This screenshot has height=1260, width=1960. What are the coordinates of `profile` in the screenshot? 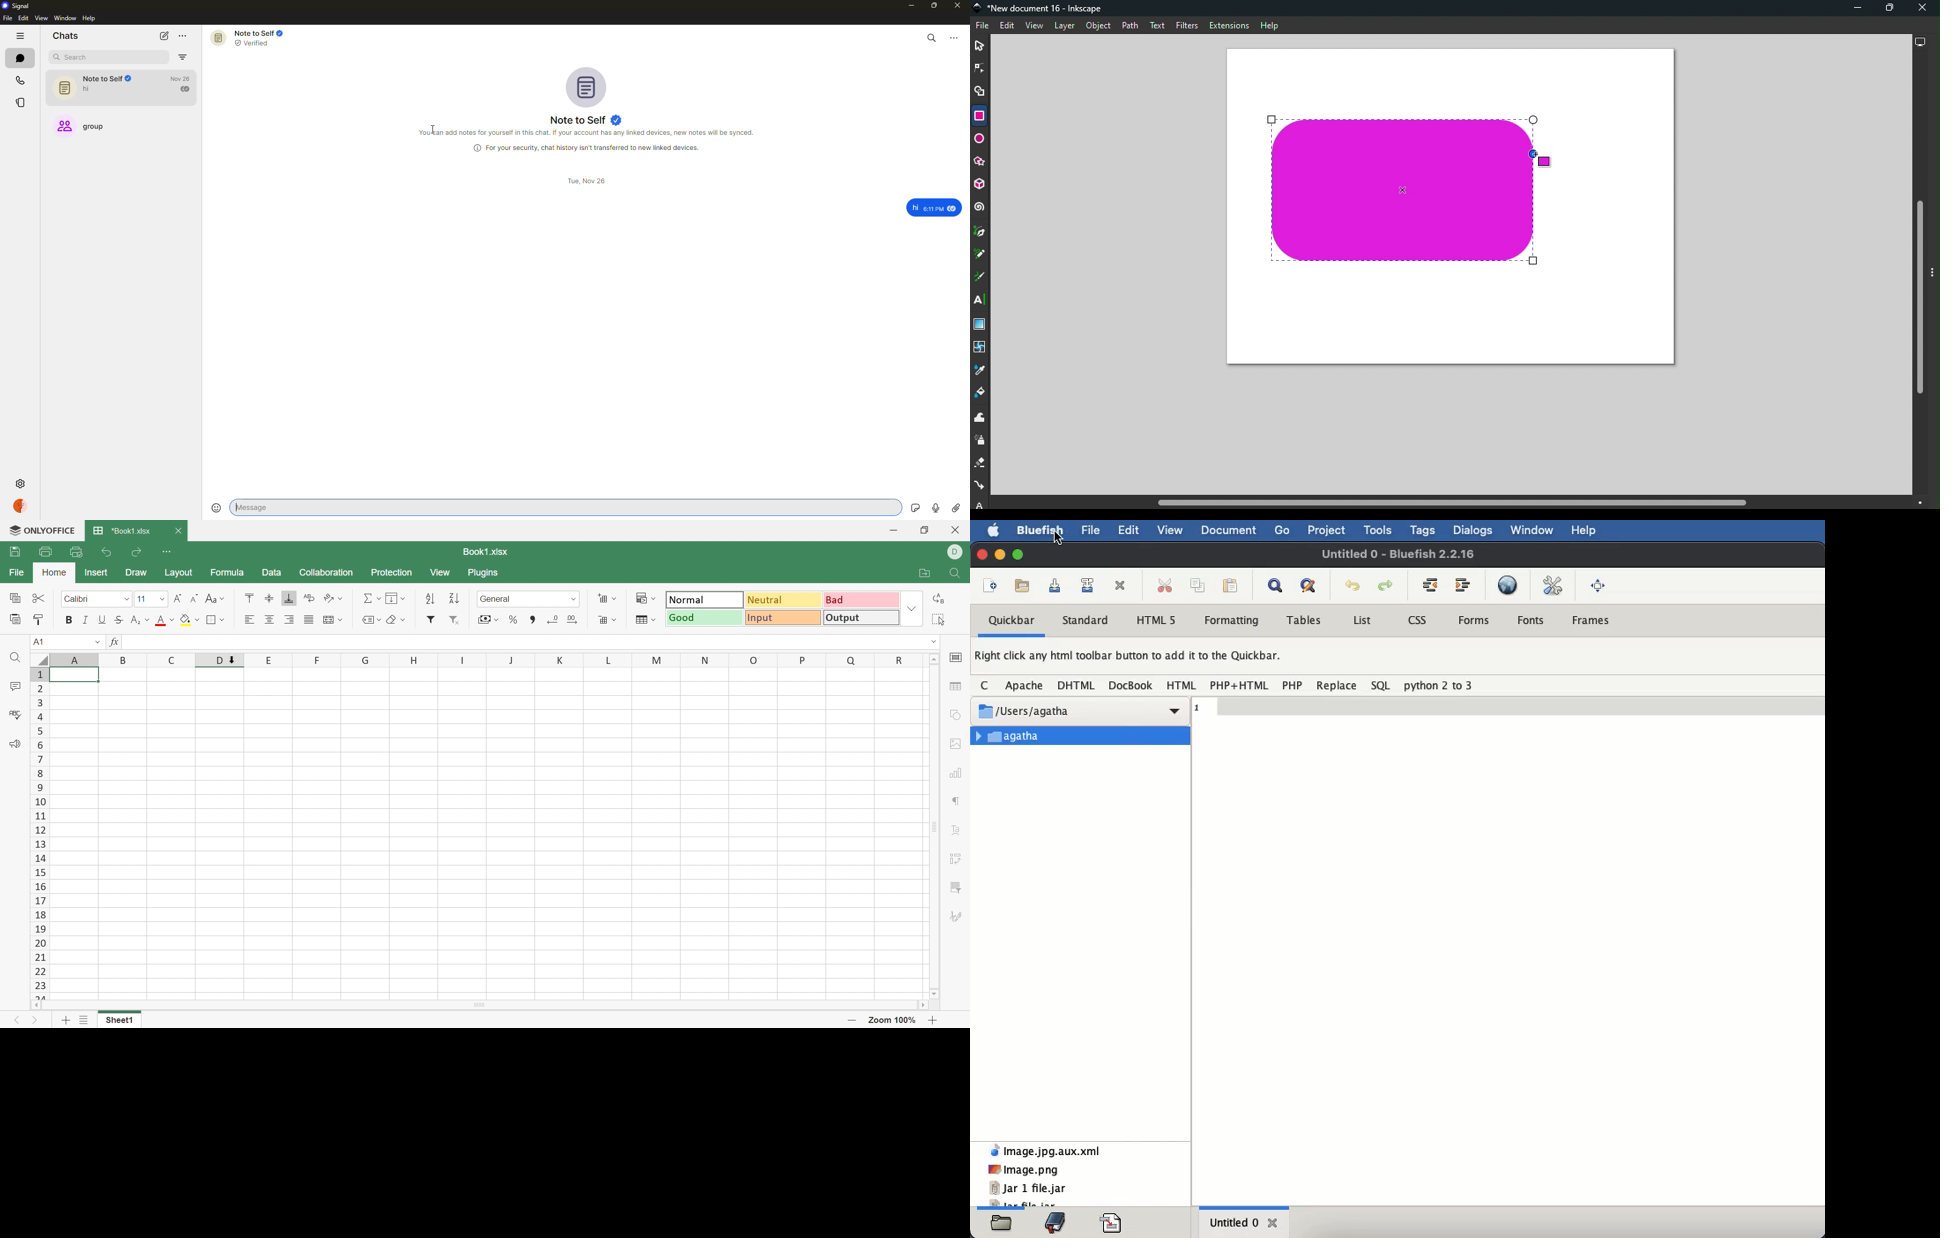 It's located at (19, 507).